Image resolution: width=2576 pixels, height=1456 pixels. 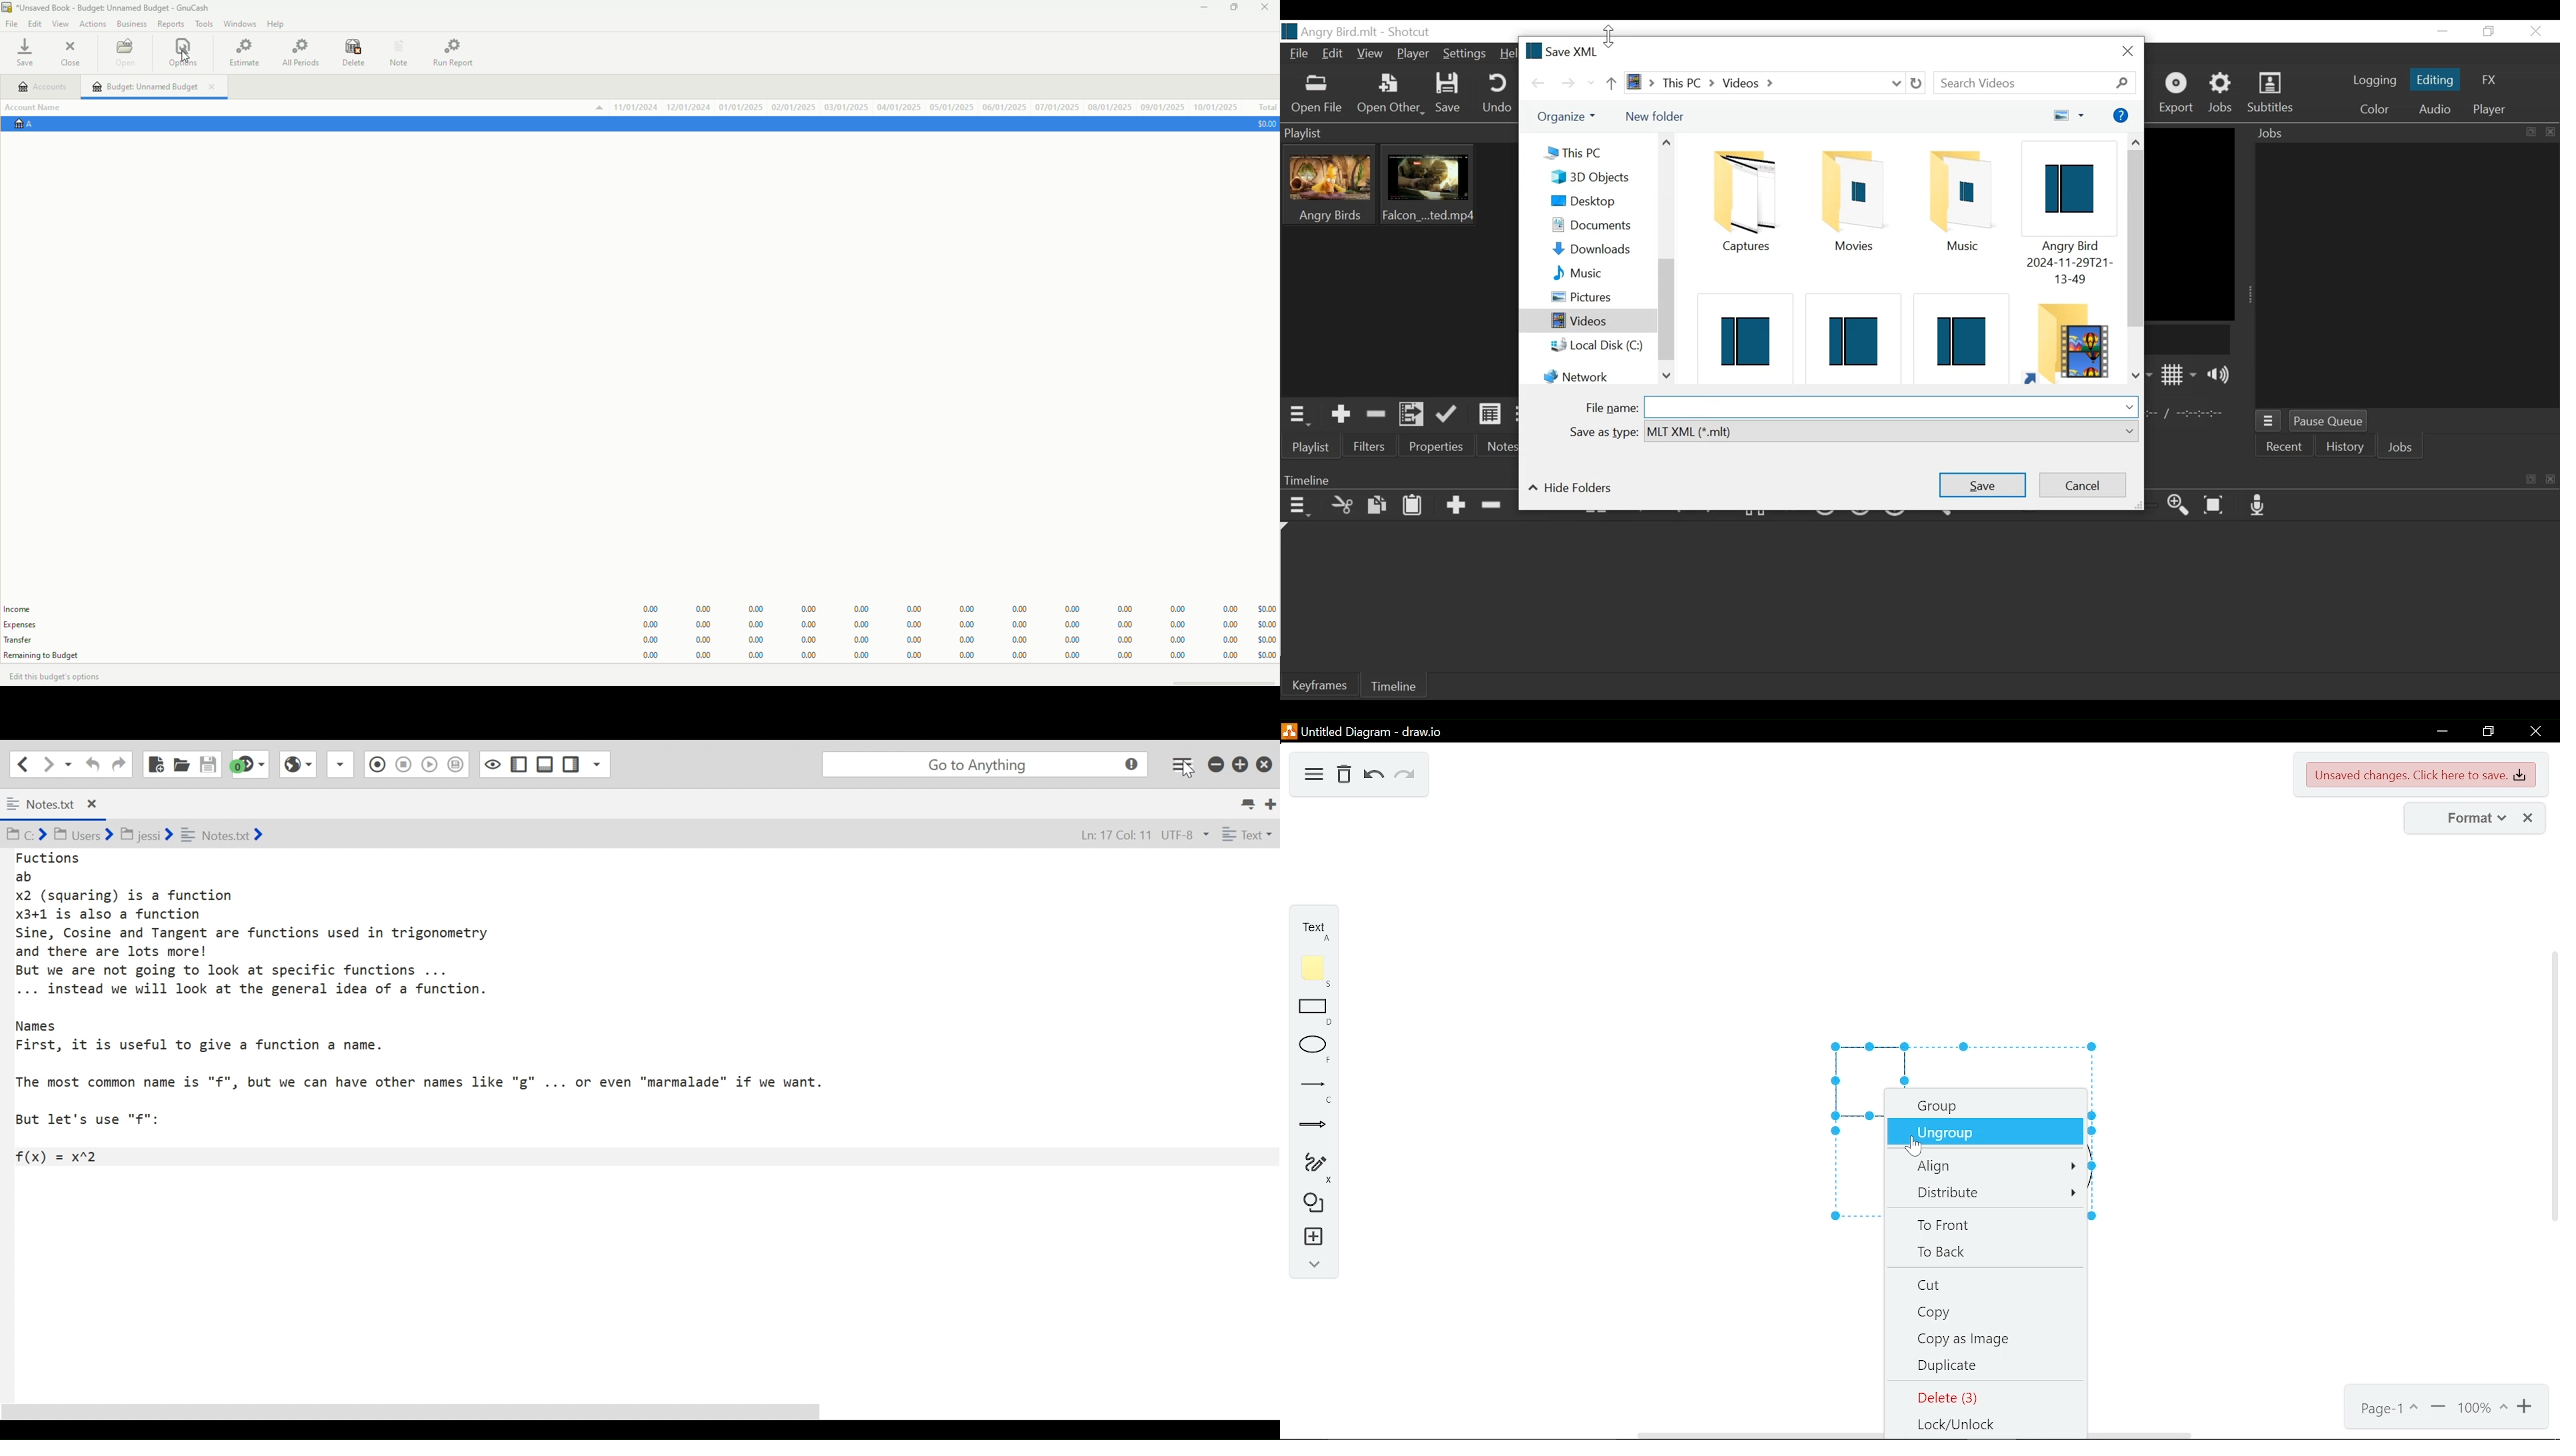 I want to click on Reports, so click(x=171, y=25).